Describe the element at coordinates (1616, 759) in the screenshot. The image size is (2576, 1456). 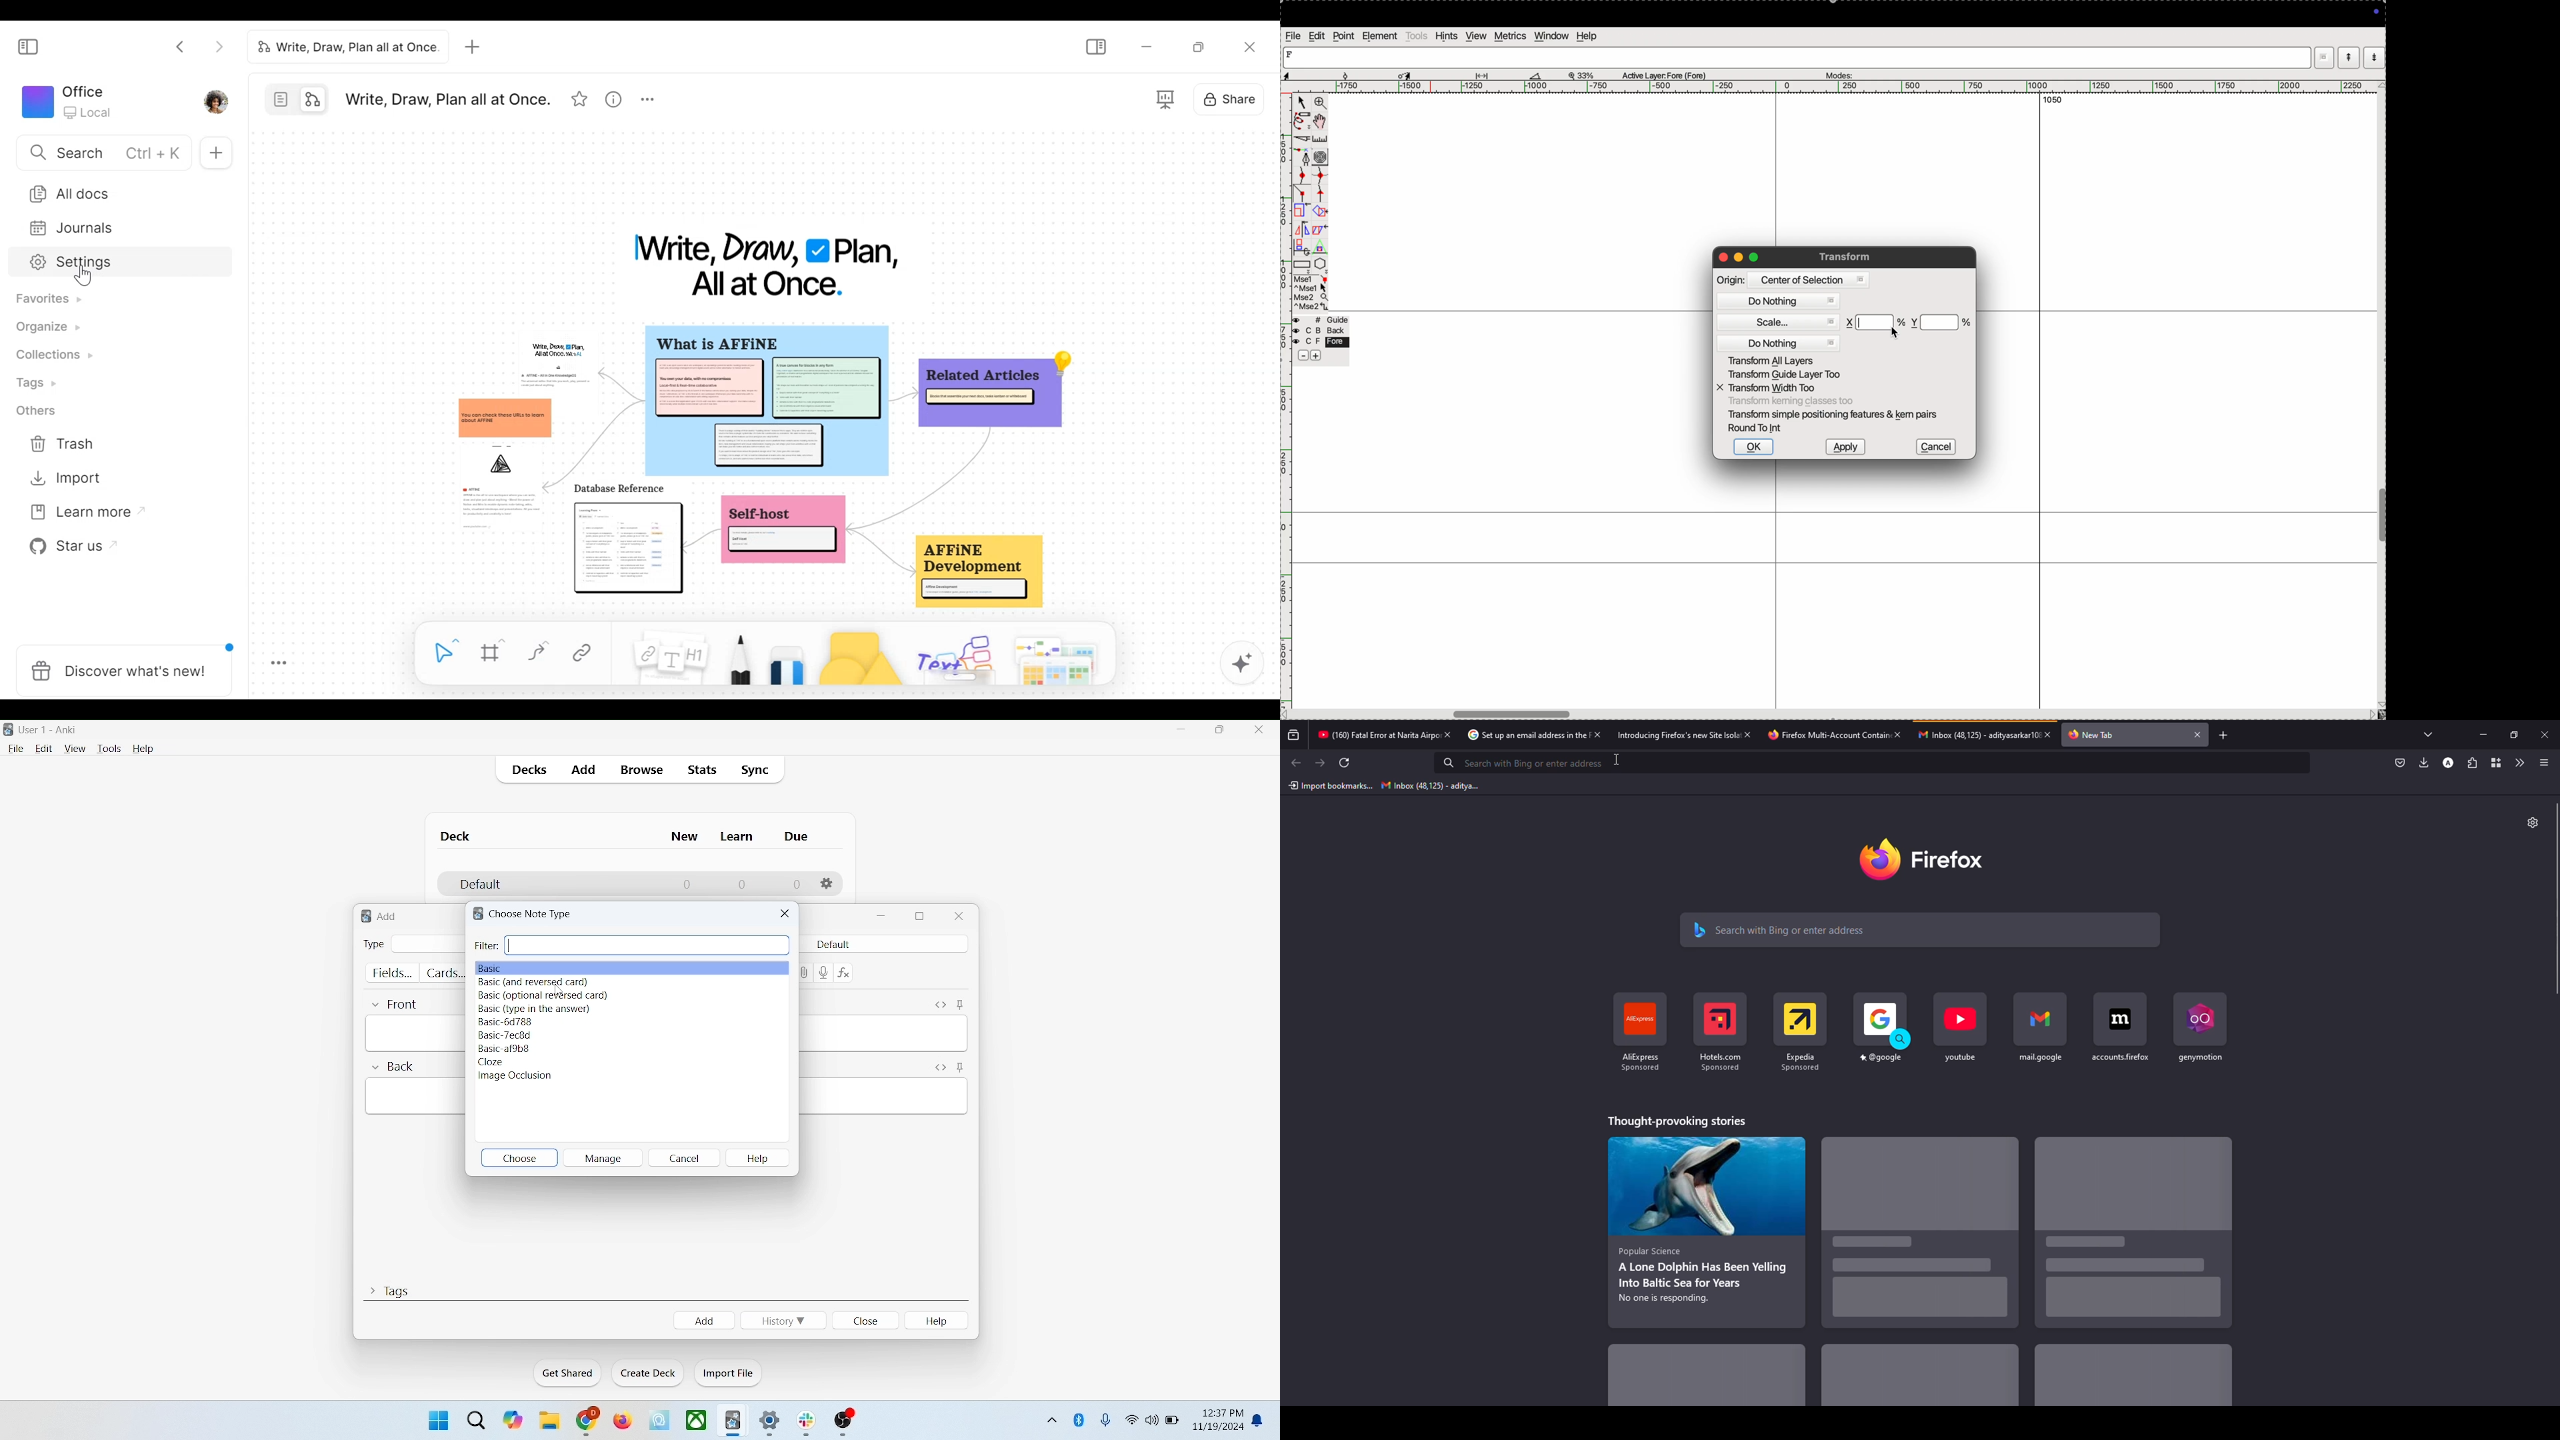
I see `Cursor` at that location.